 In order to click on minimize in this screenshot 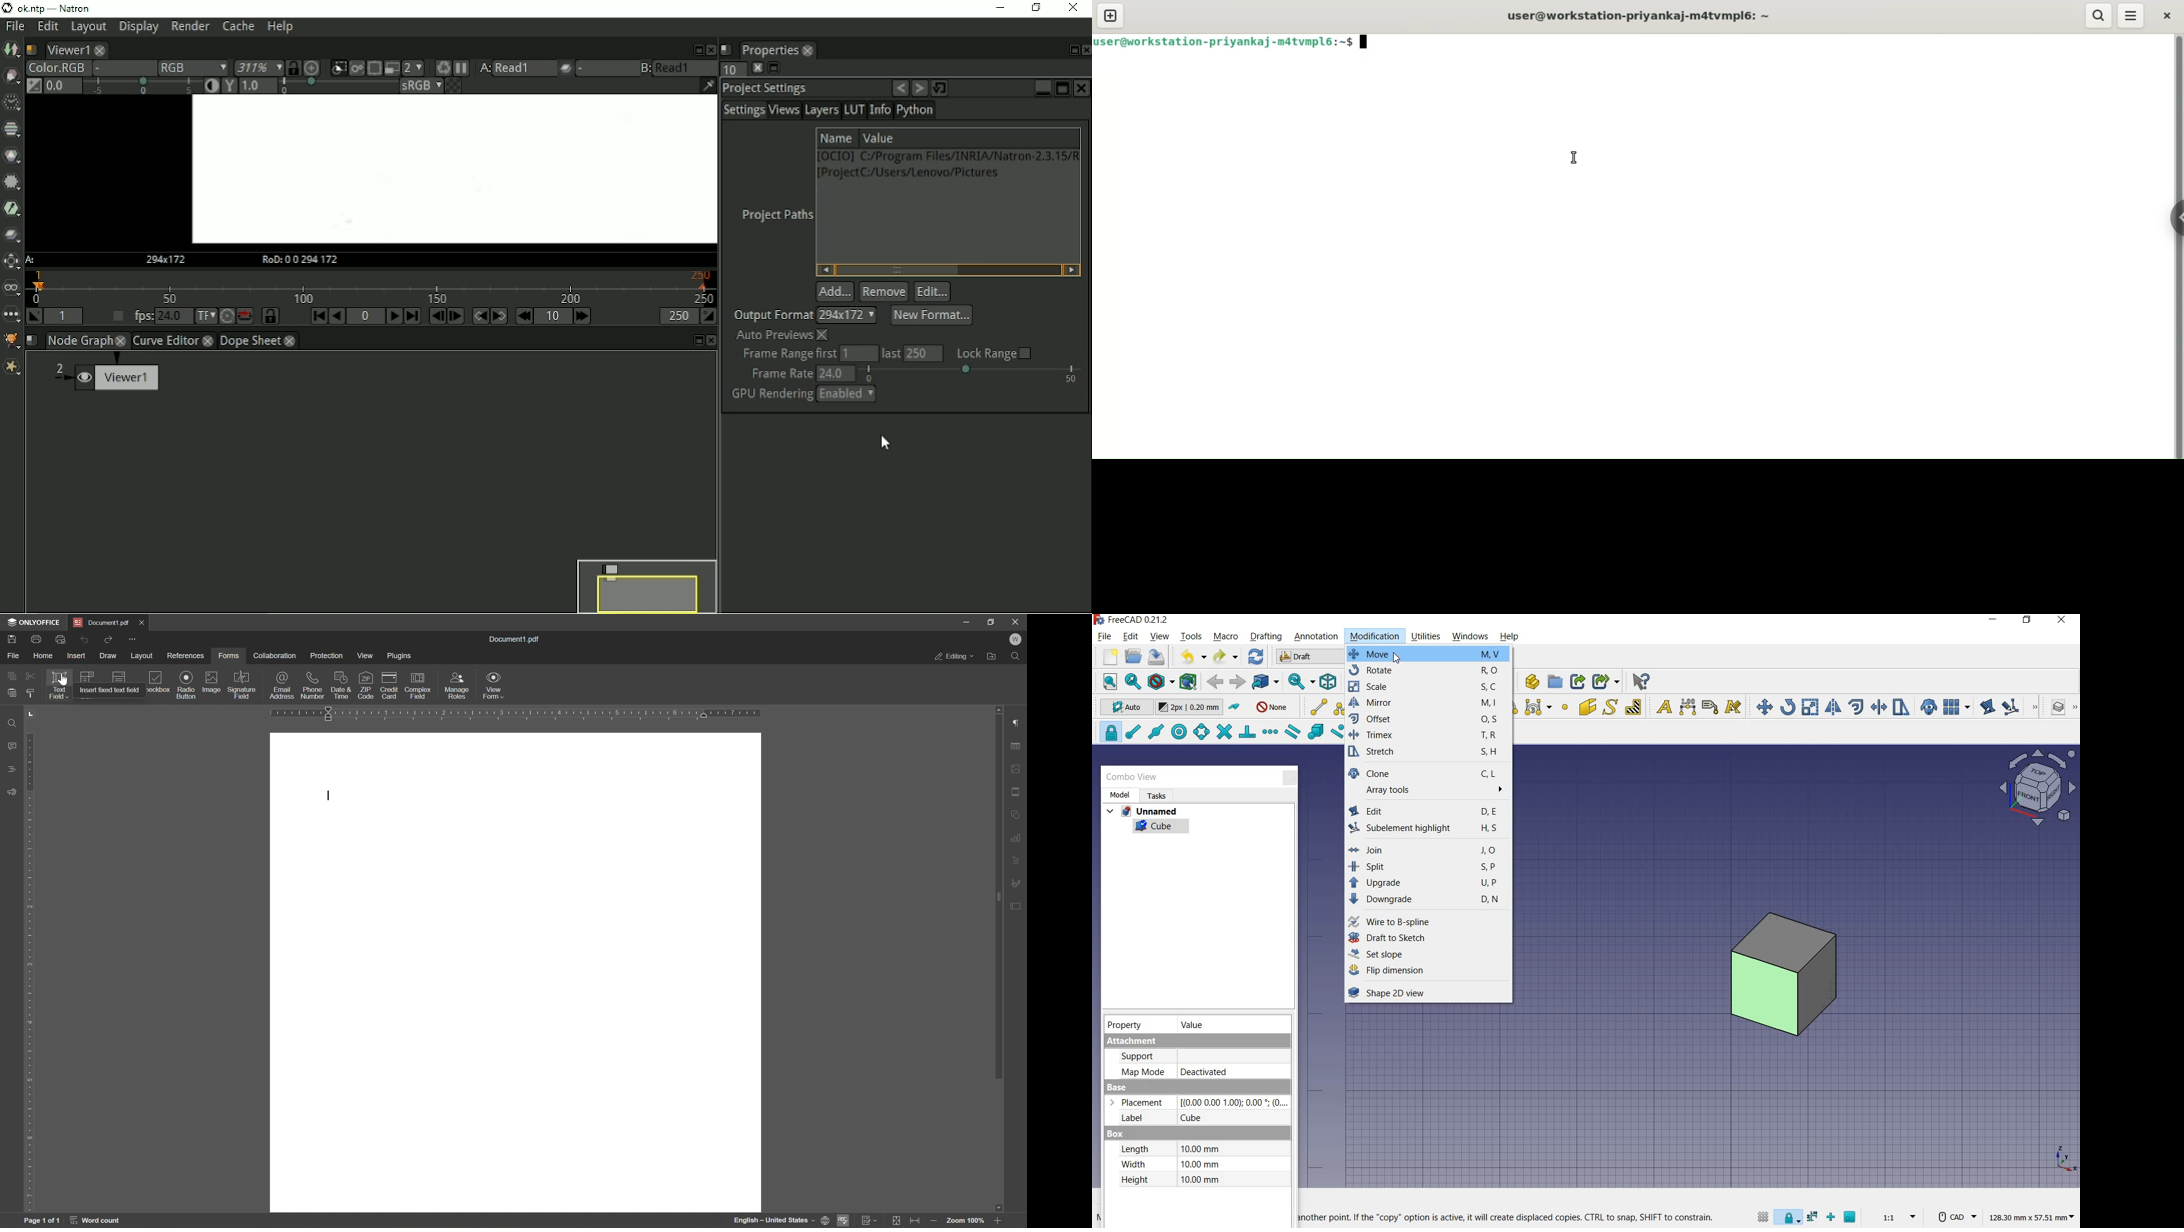, I will do `click(1994, 621)`.